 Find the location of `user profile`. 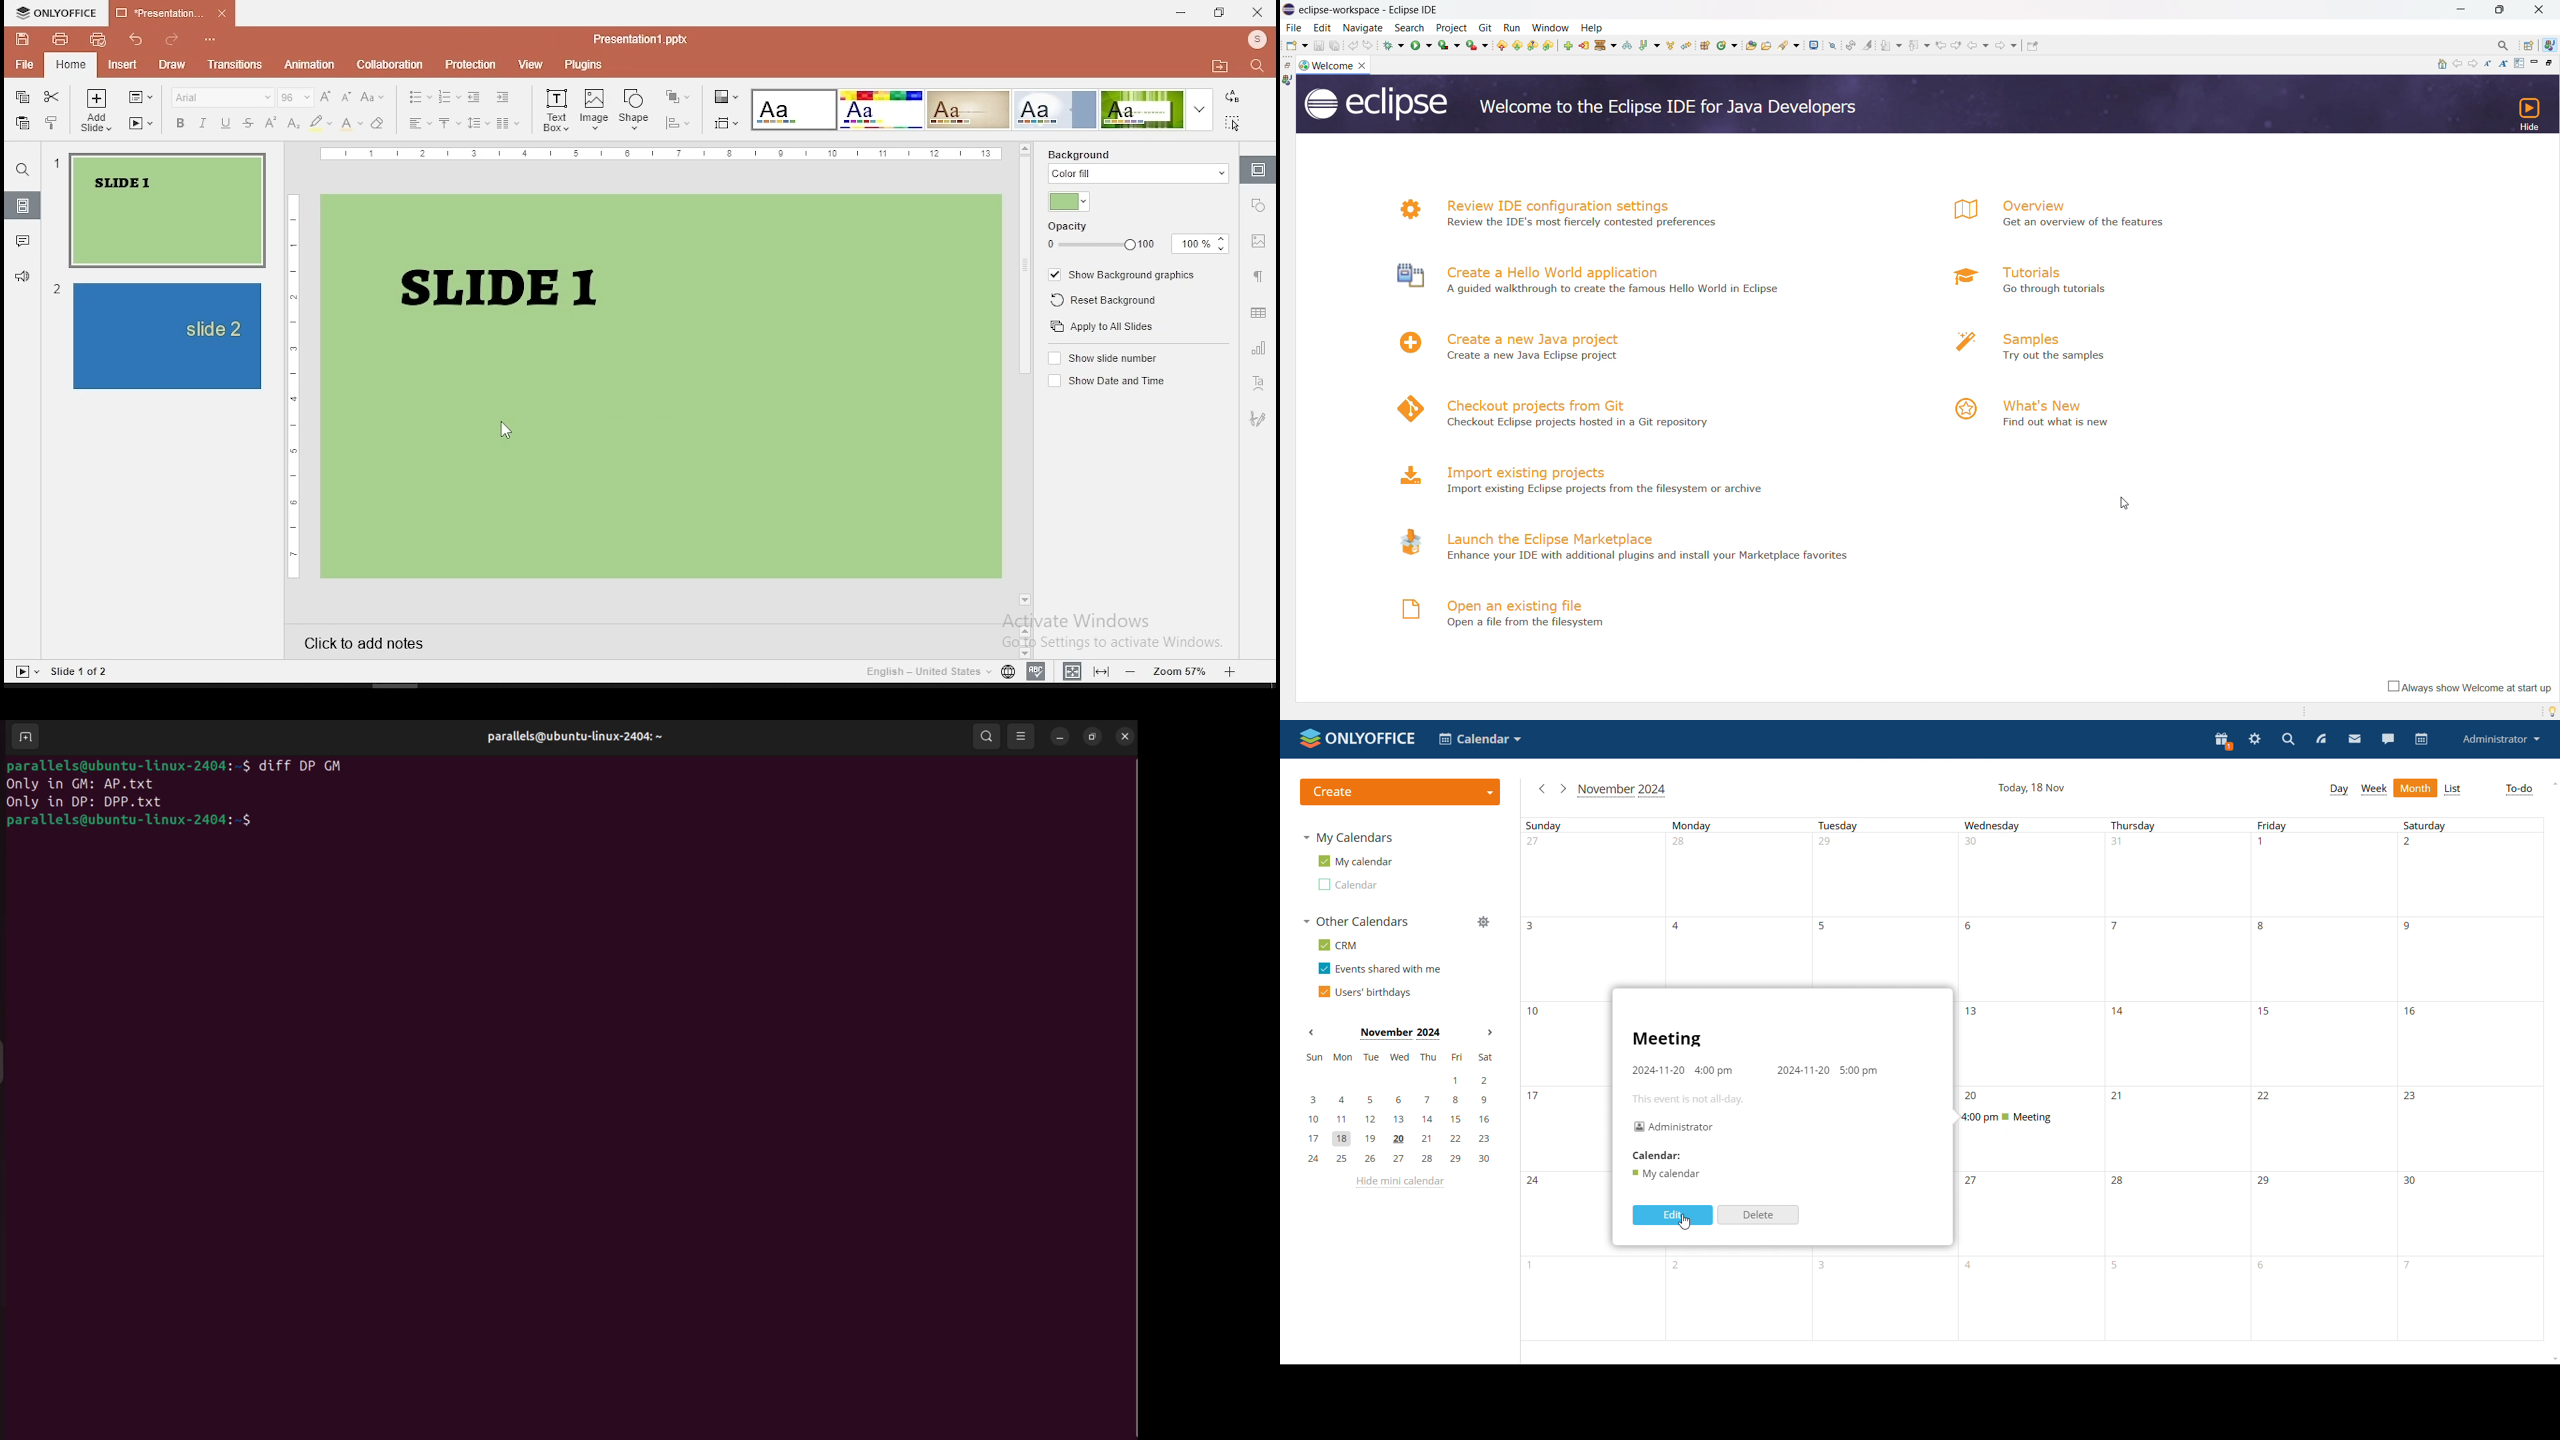

user profile is located at coordinates (582, 736).